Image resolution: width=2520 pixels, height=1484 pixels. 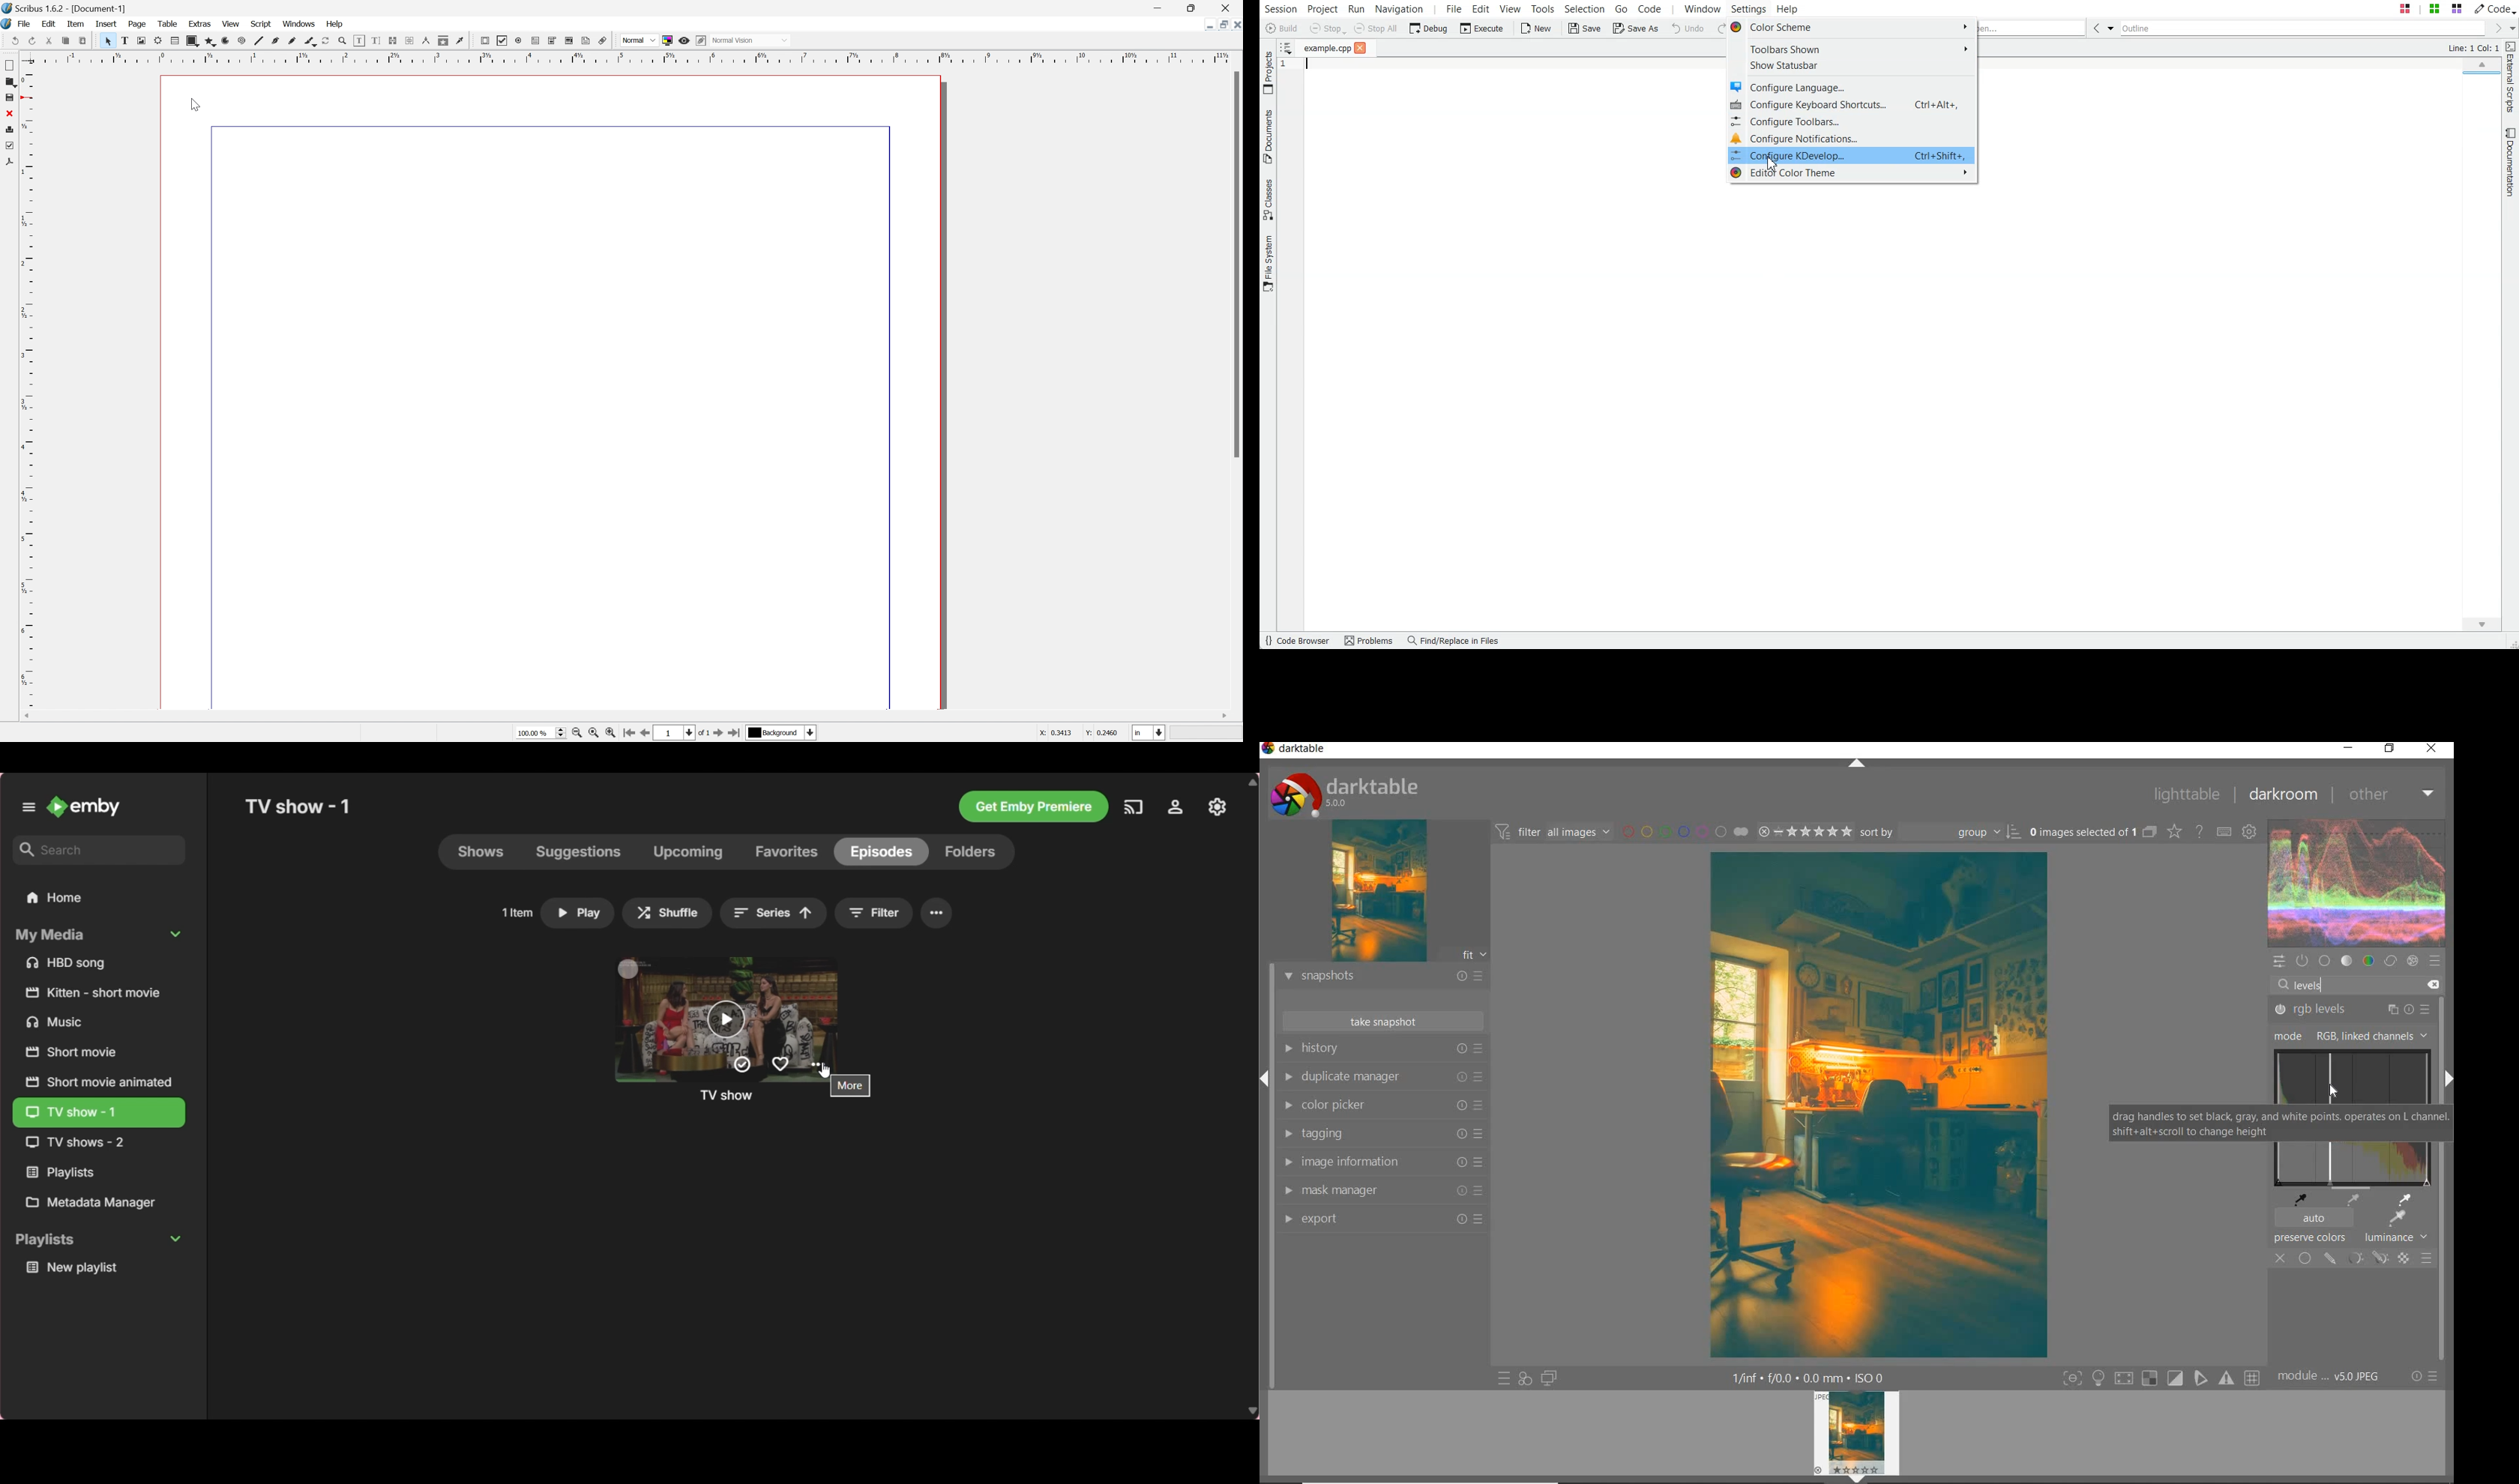 I want to click on mask options, so click(x=2366, y=1258).